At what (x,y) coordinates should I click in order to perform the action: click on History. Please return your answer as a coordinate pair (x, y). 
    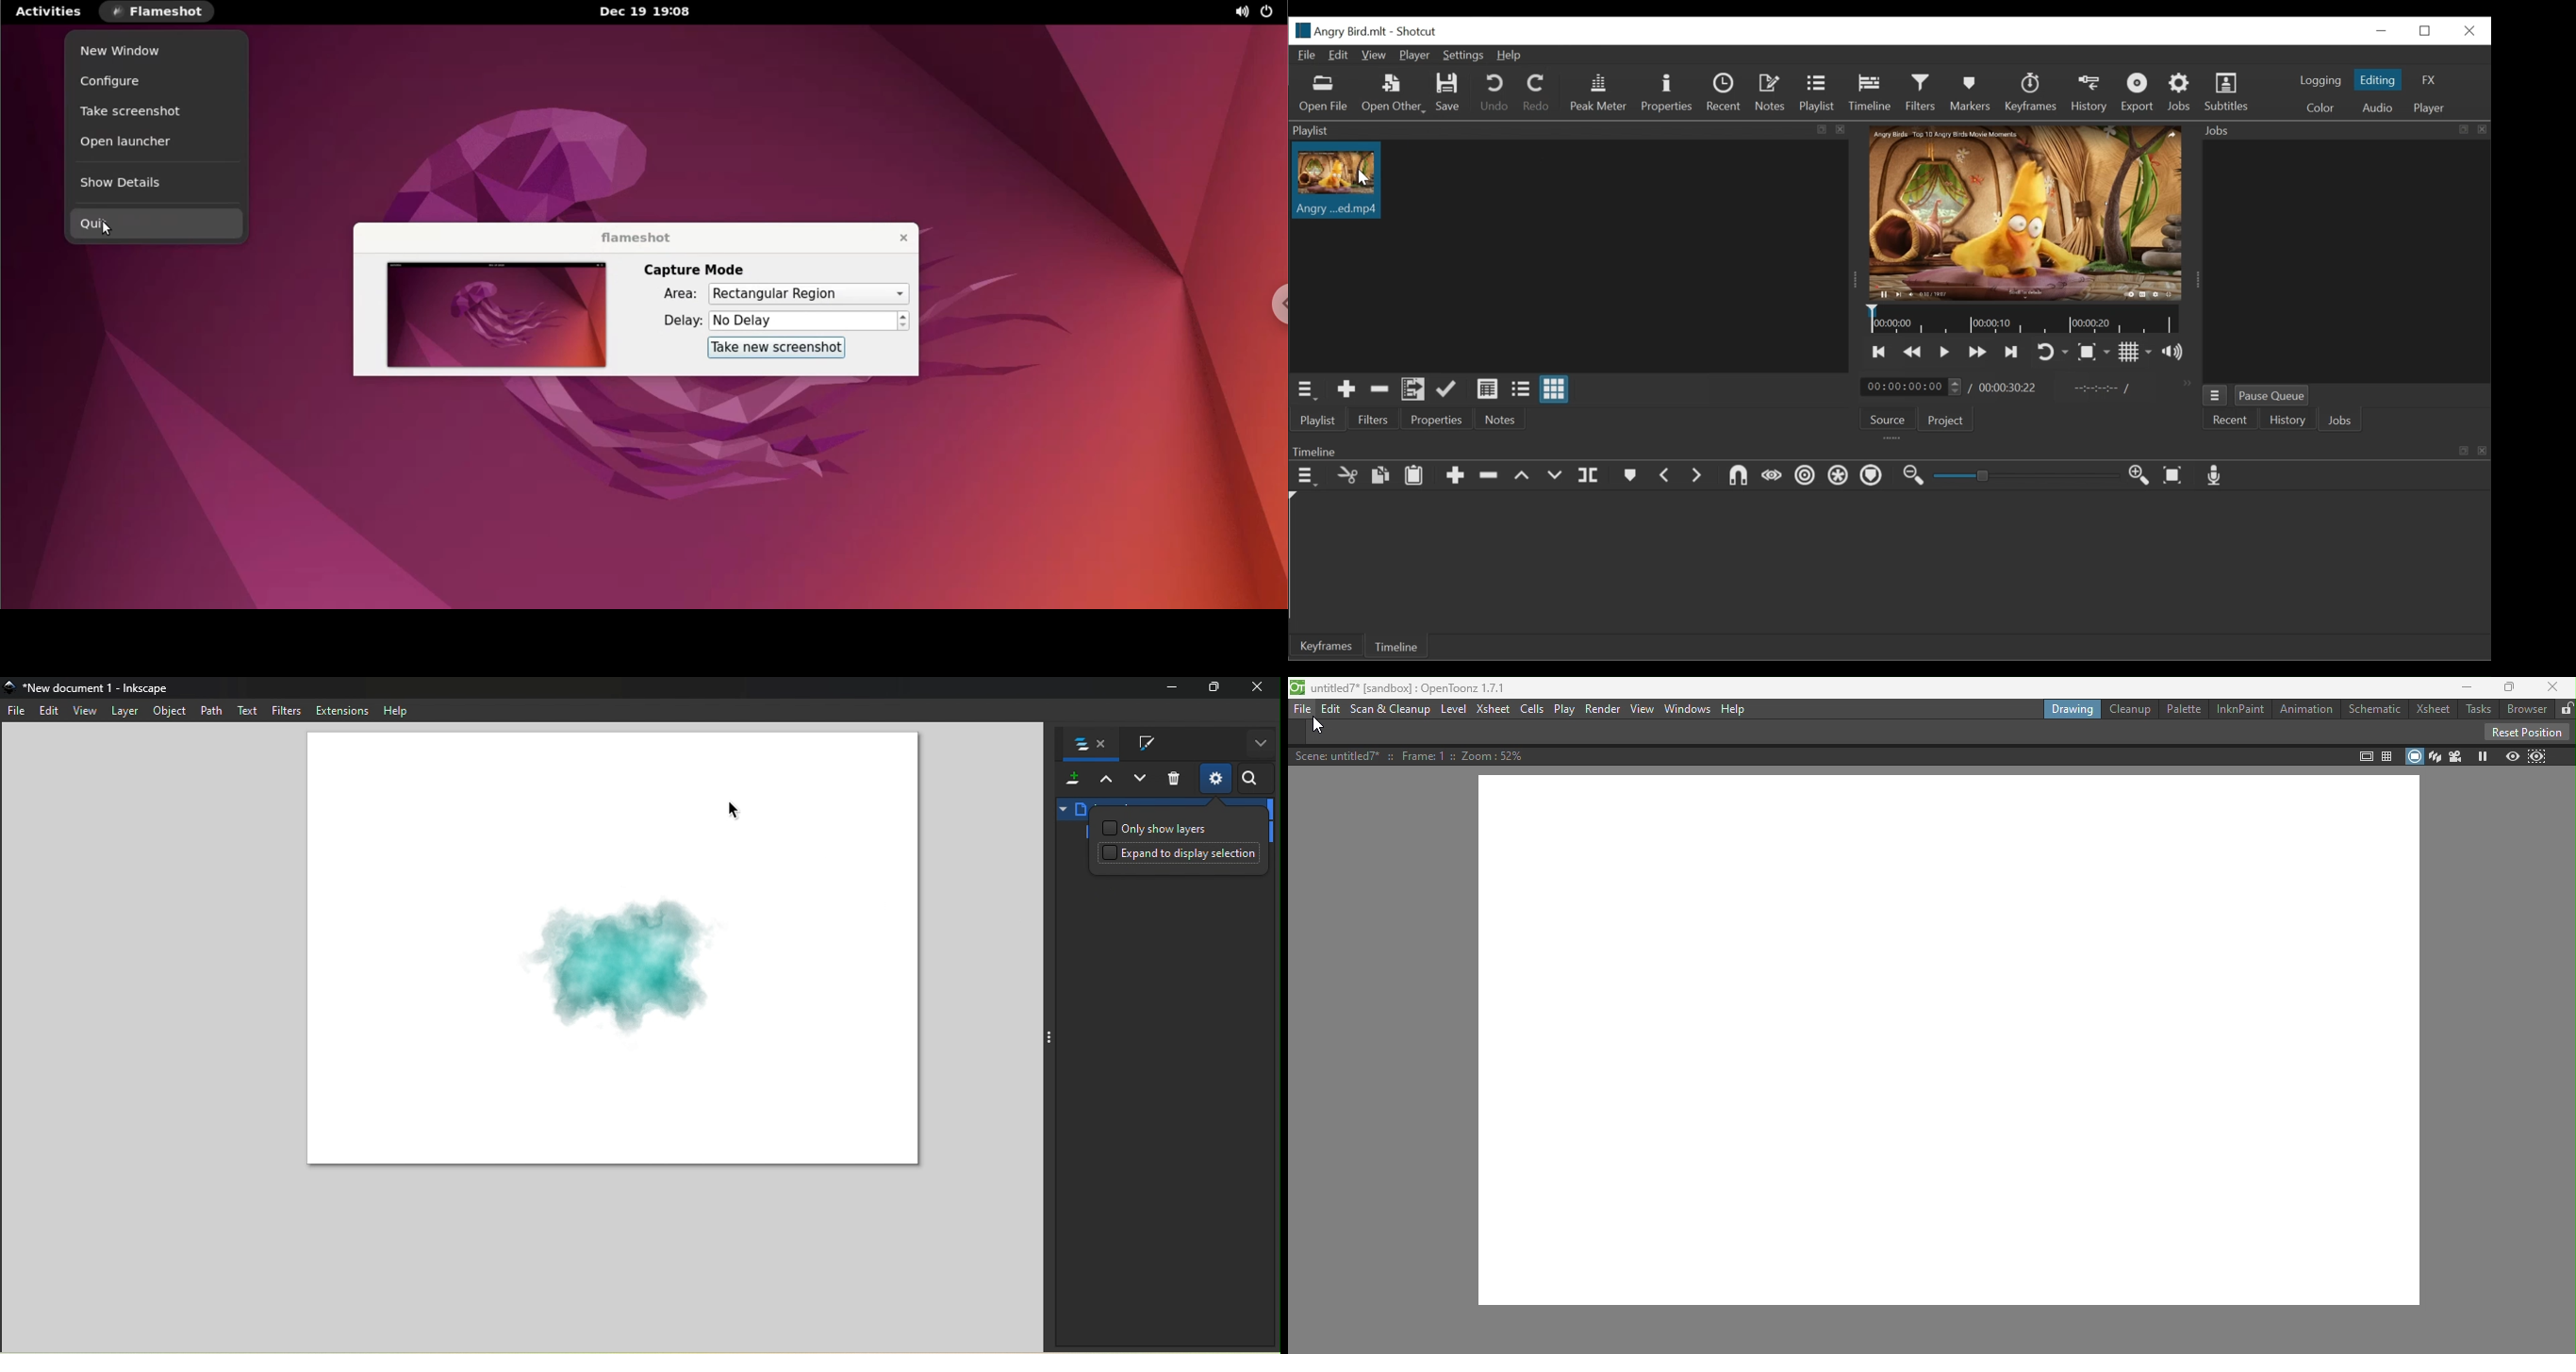
    Looking at the image, I should click on (2090, 93).